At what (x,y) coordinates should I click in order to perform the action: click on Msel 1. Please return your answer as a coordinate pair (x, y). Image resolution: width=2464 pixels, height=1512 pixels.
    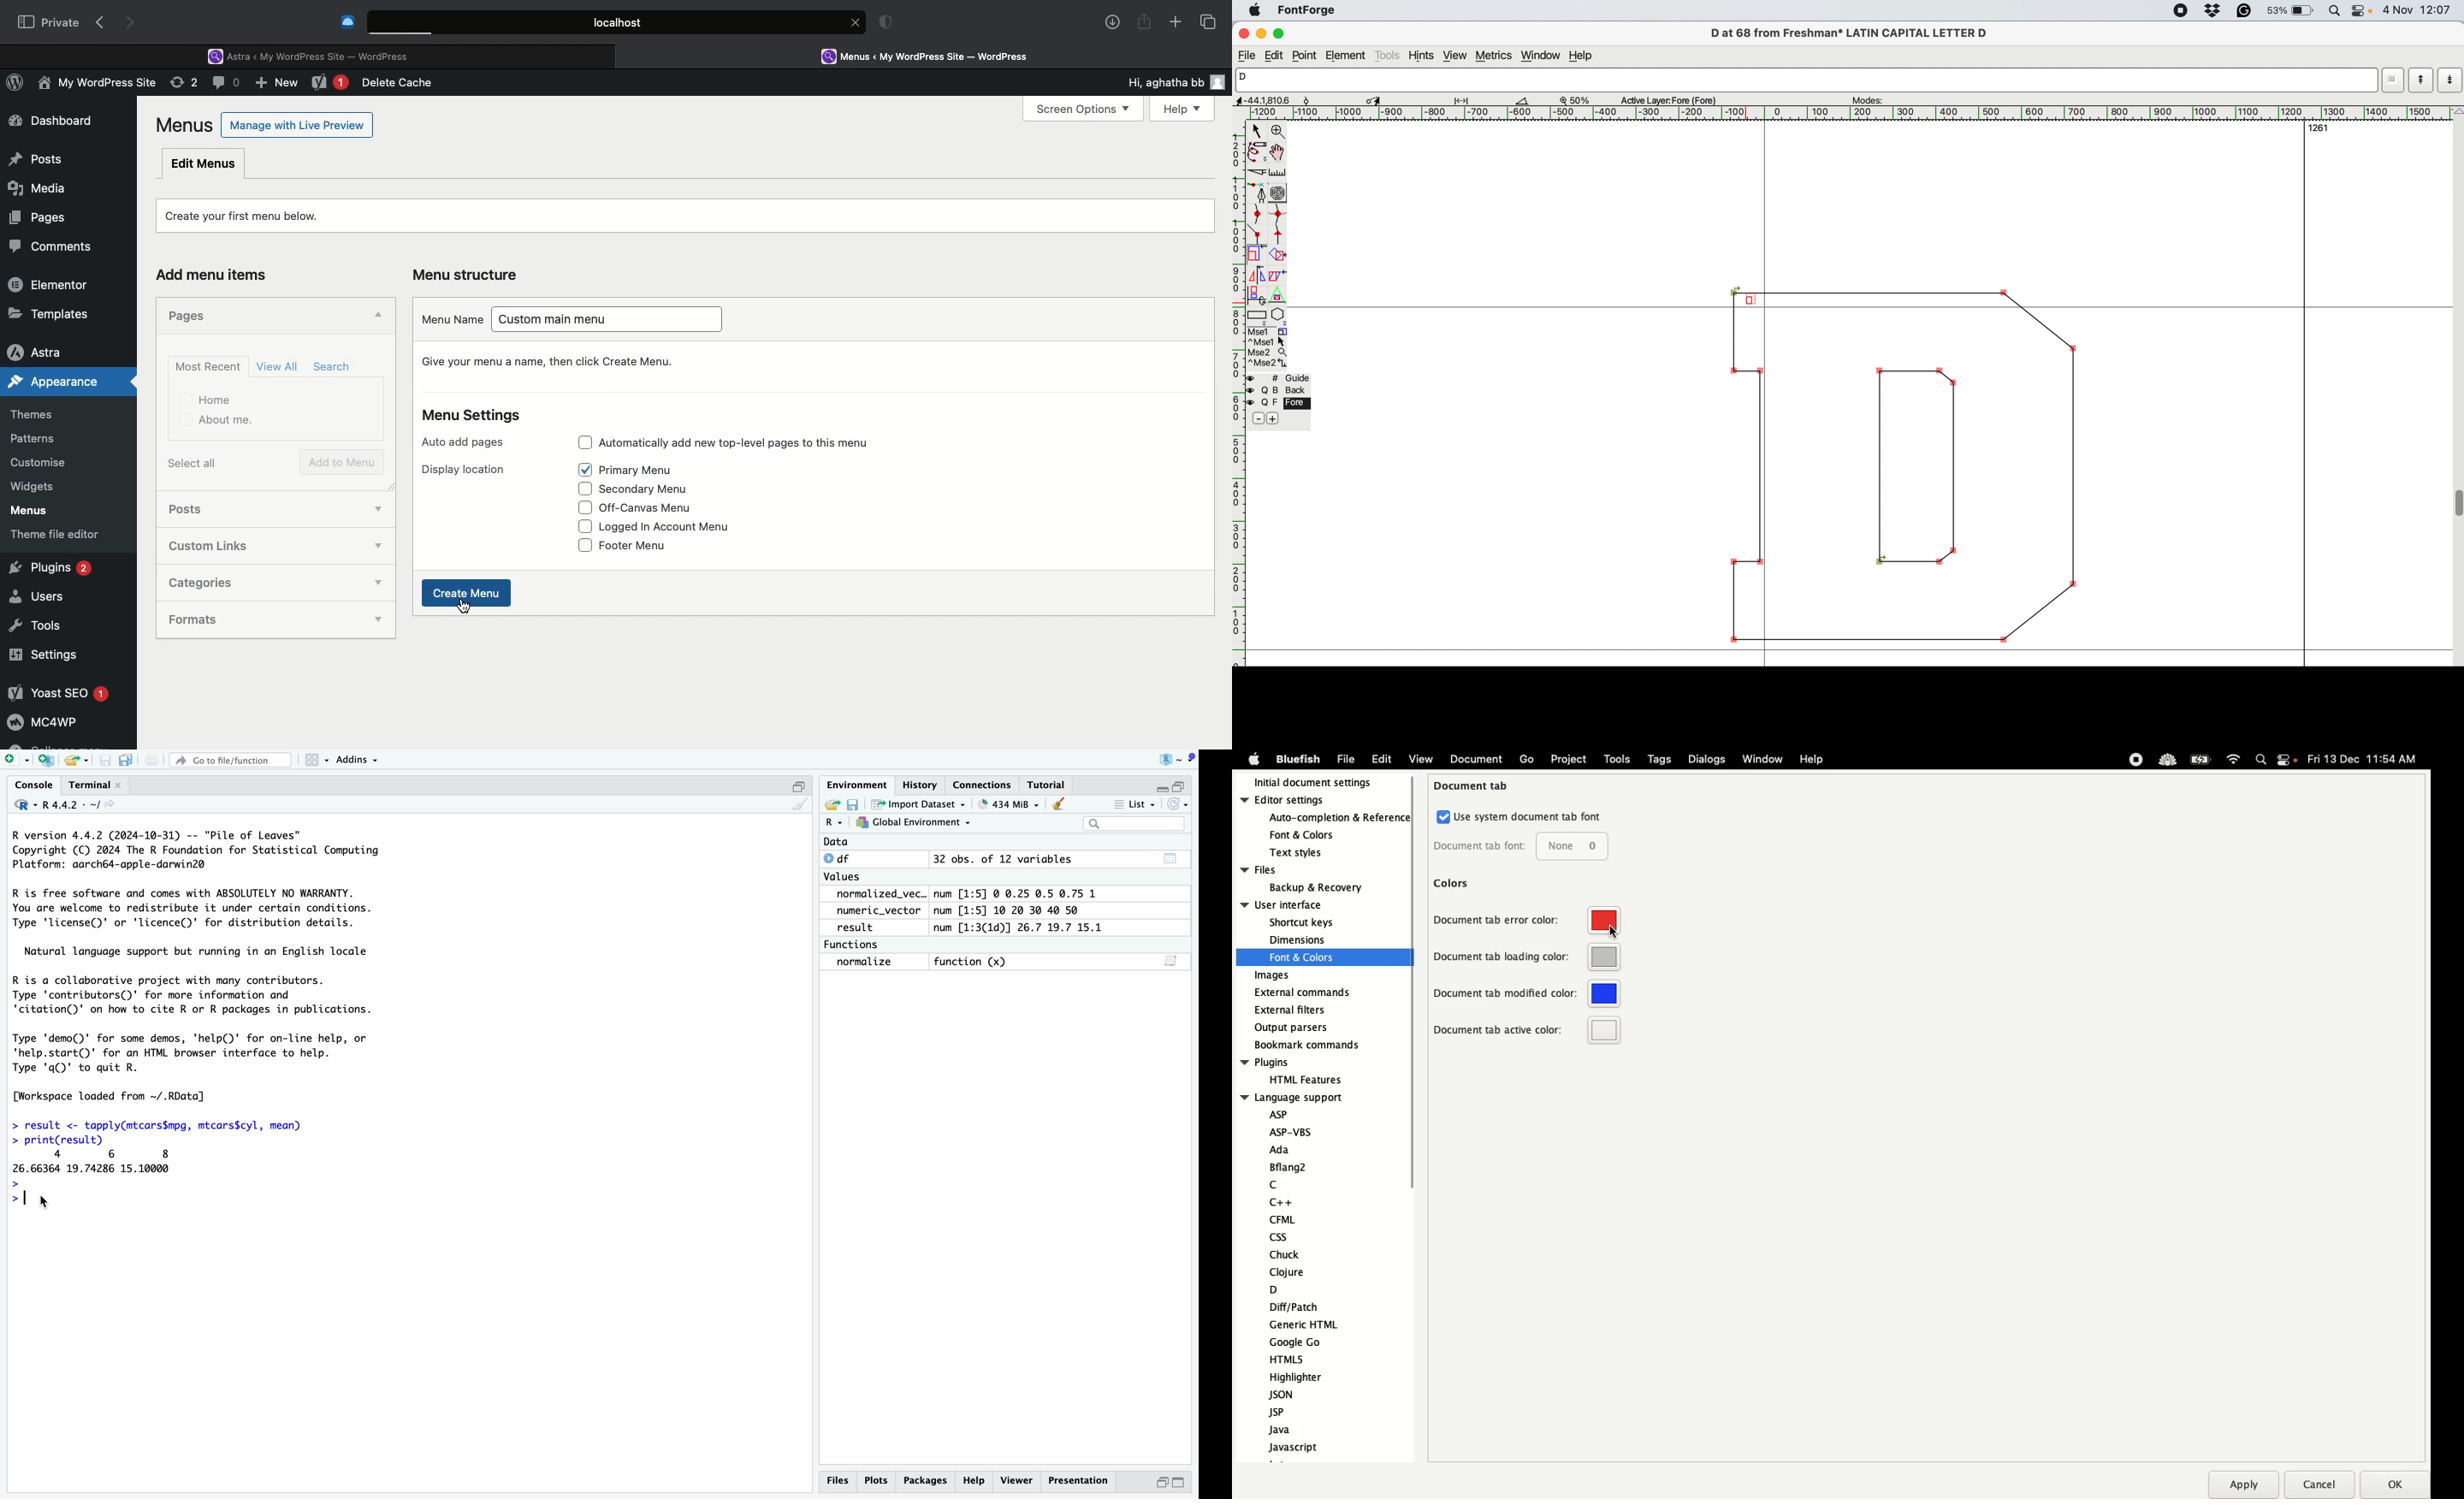
    Looking at the image, I should click on (1273, 331).